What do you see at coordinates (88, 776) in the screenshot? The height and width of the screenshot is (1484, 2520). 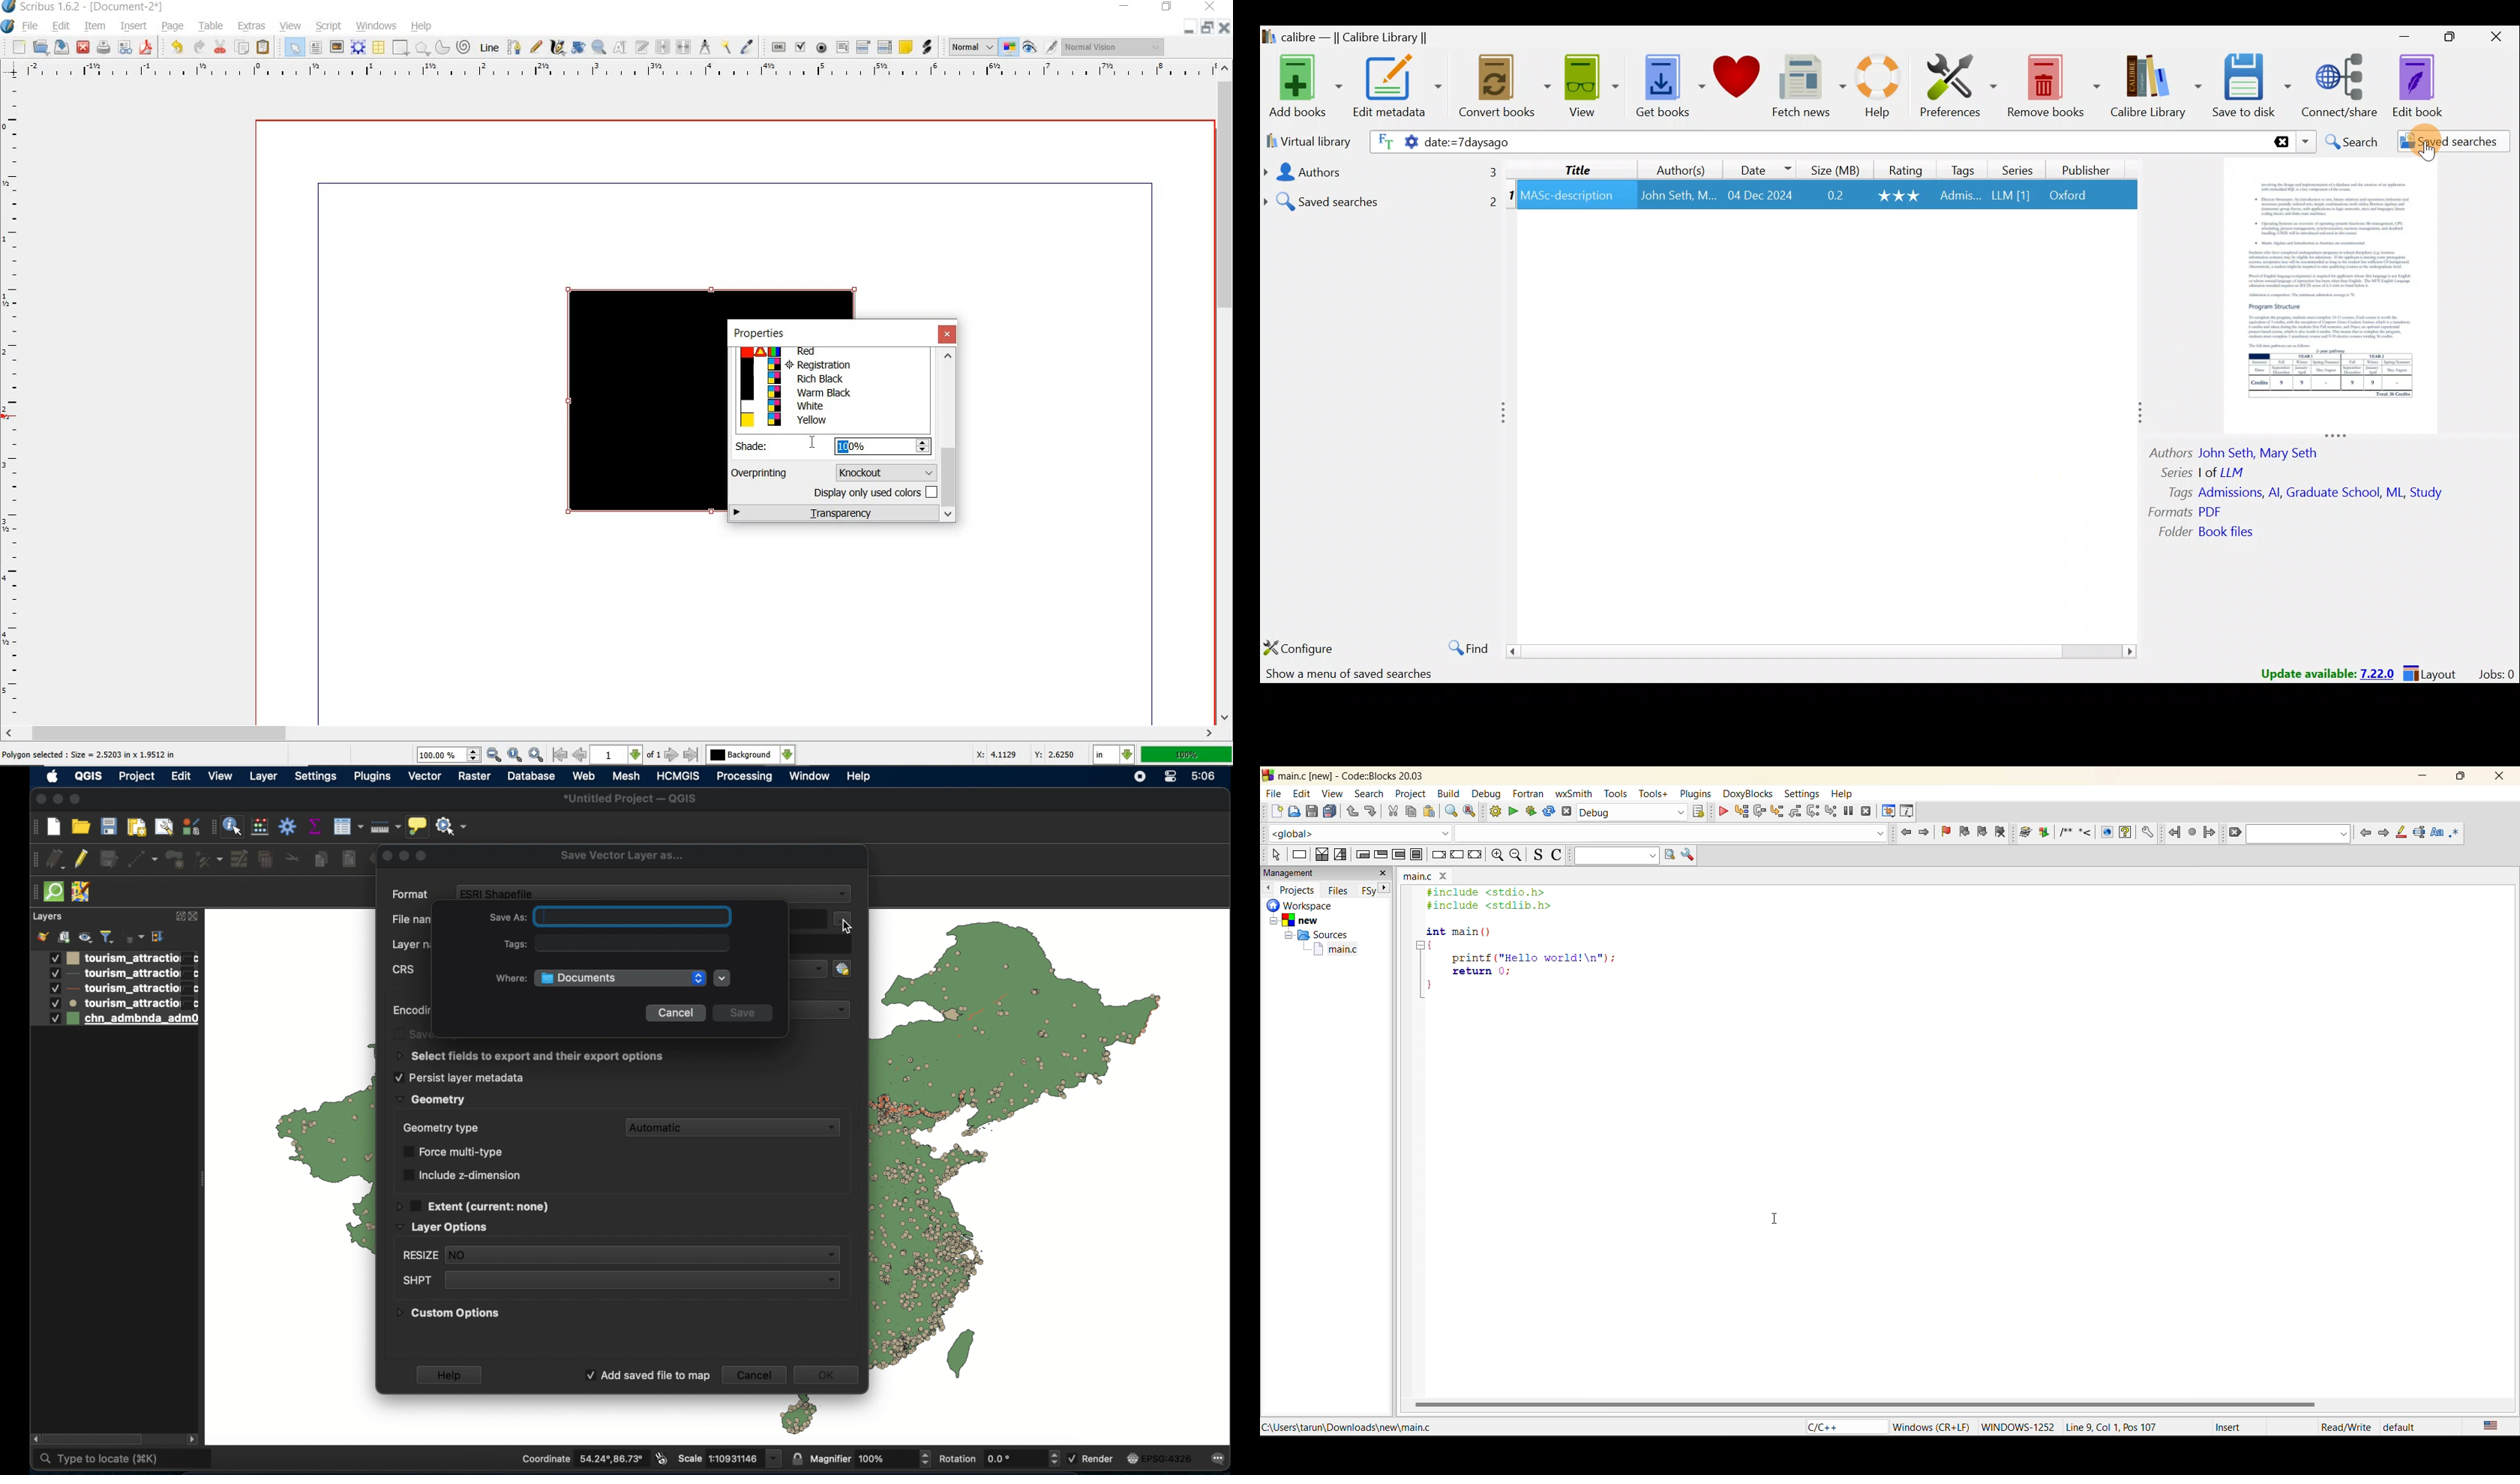 I see `QGIS` at bounding box center [88, 776].